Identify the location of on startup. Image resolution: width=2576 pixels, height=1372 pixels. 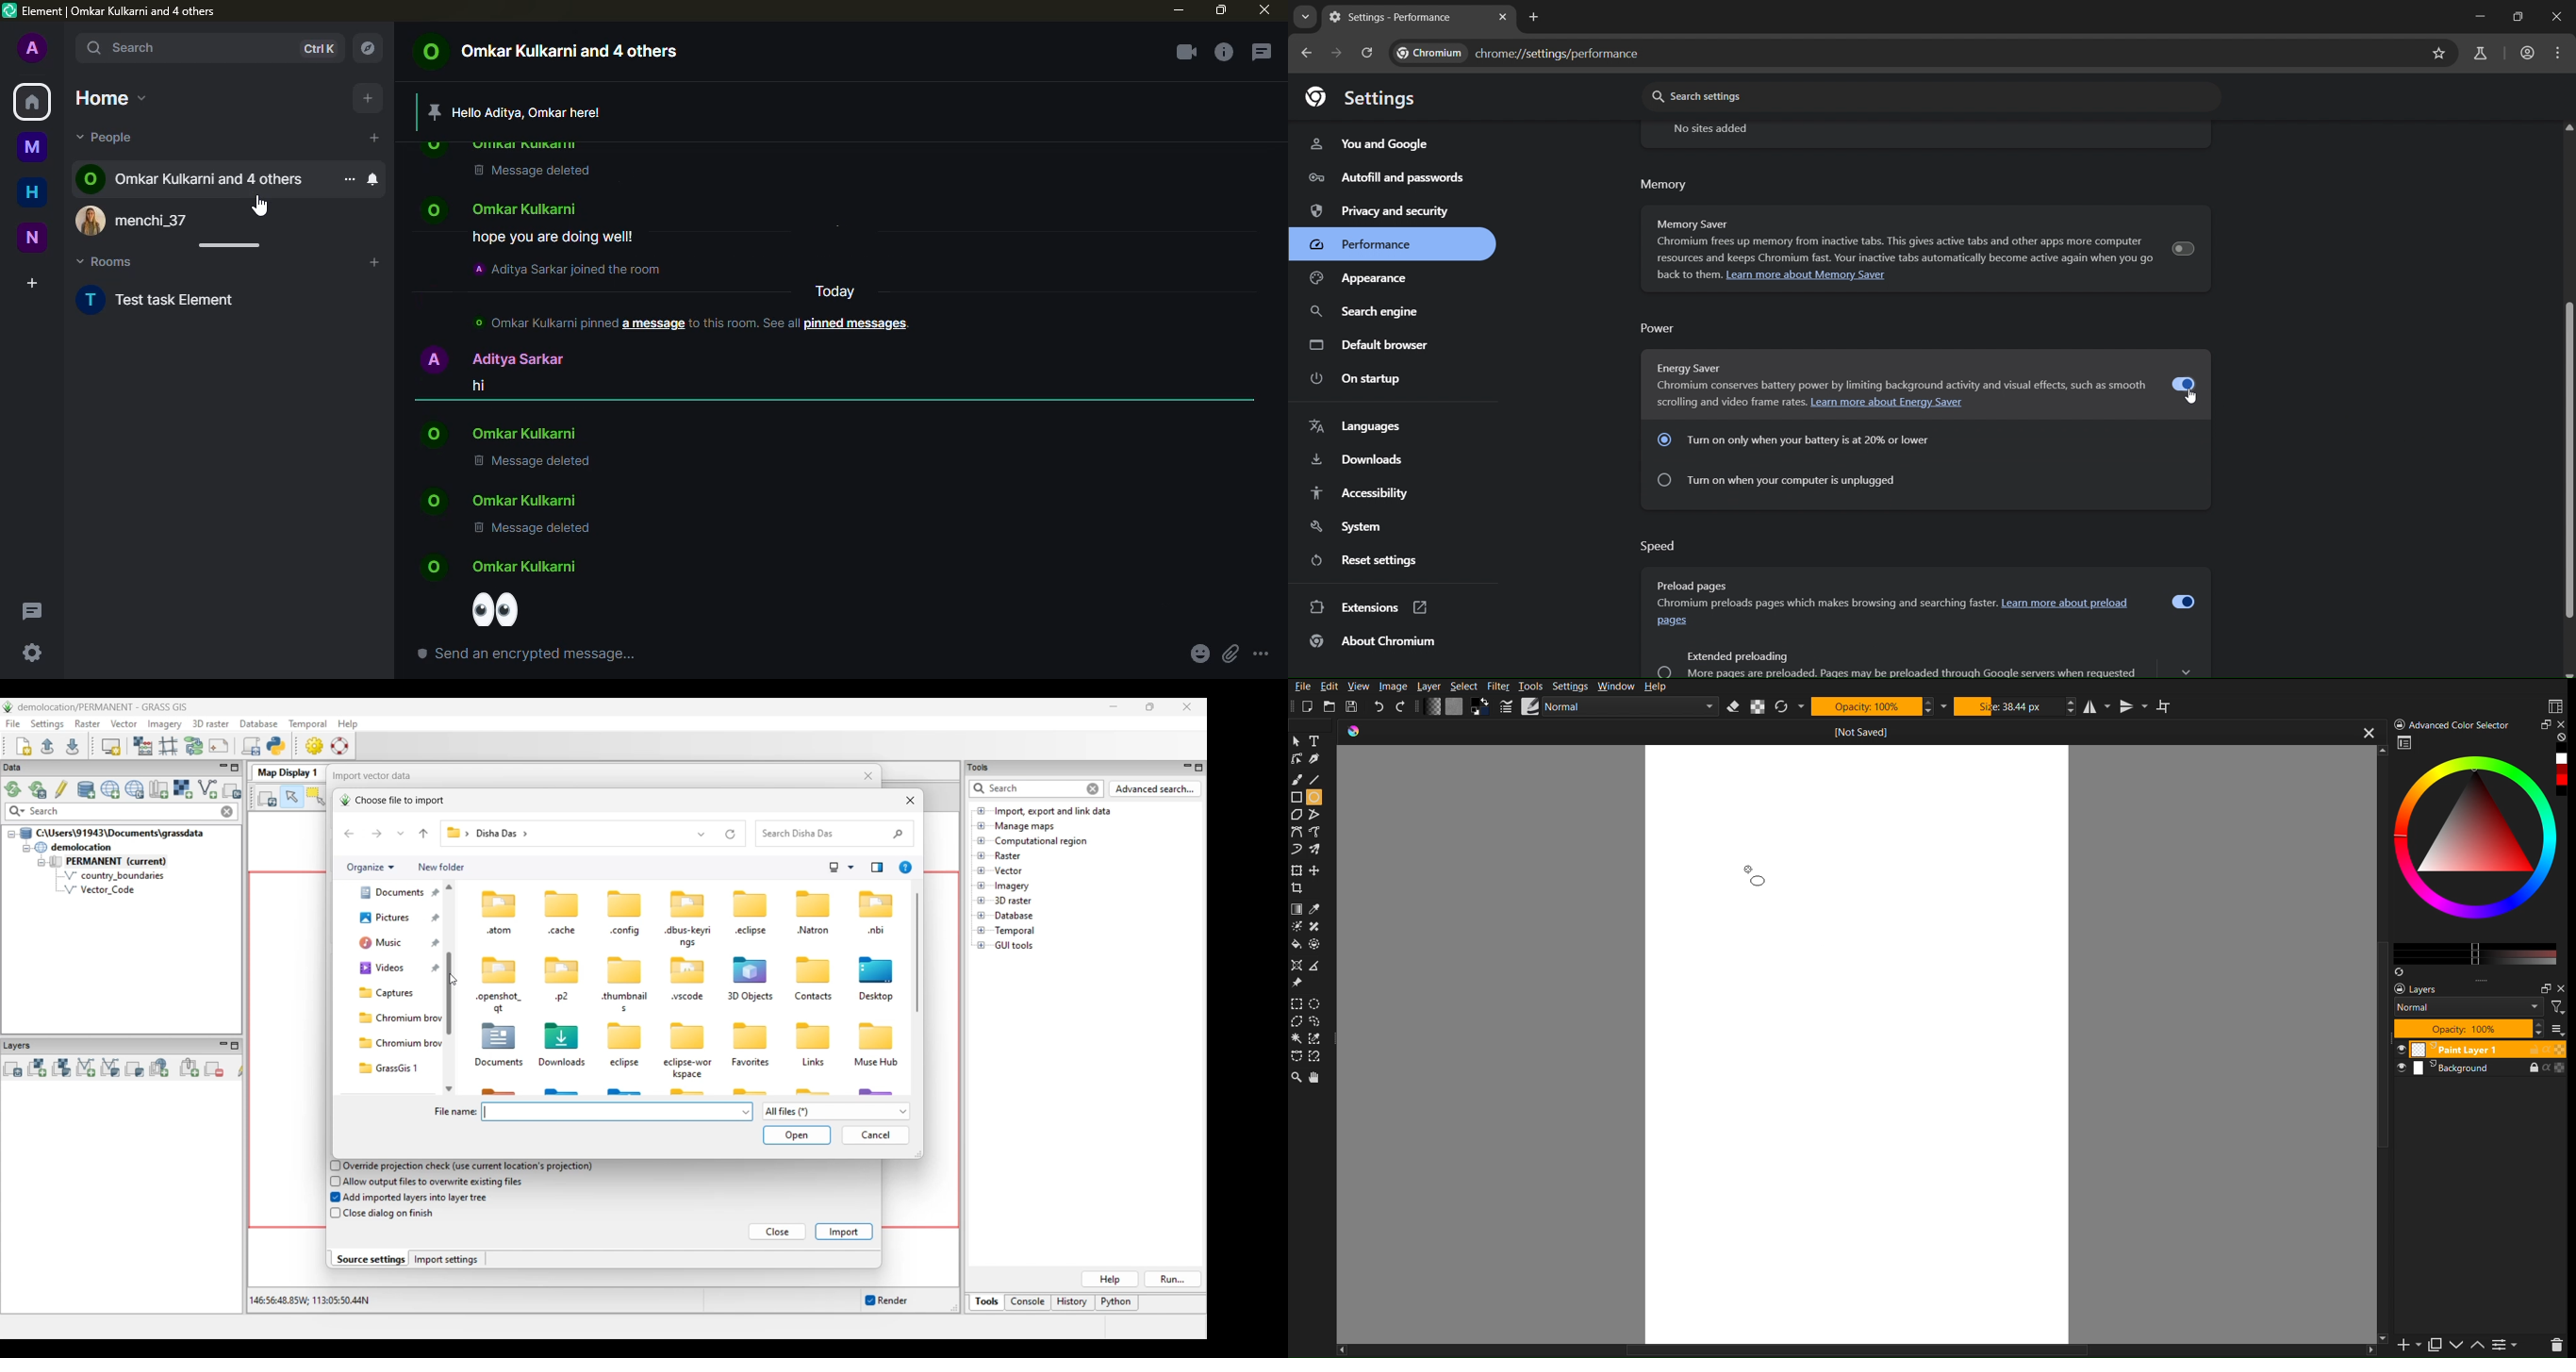
(1365, 379).